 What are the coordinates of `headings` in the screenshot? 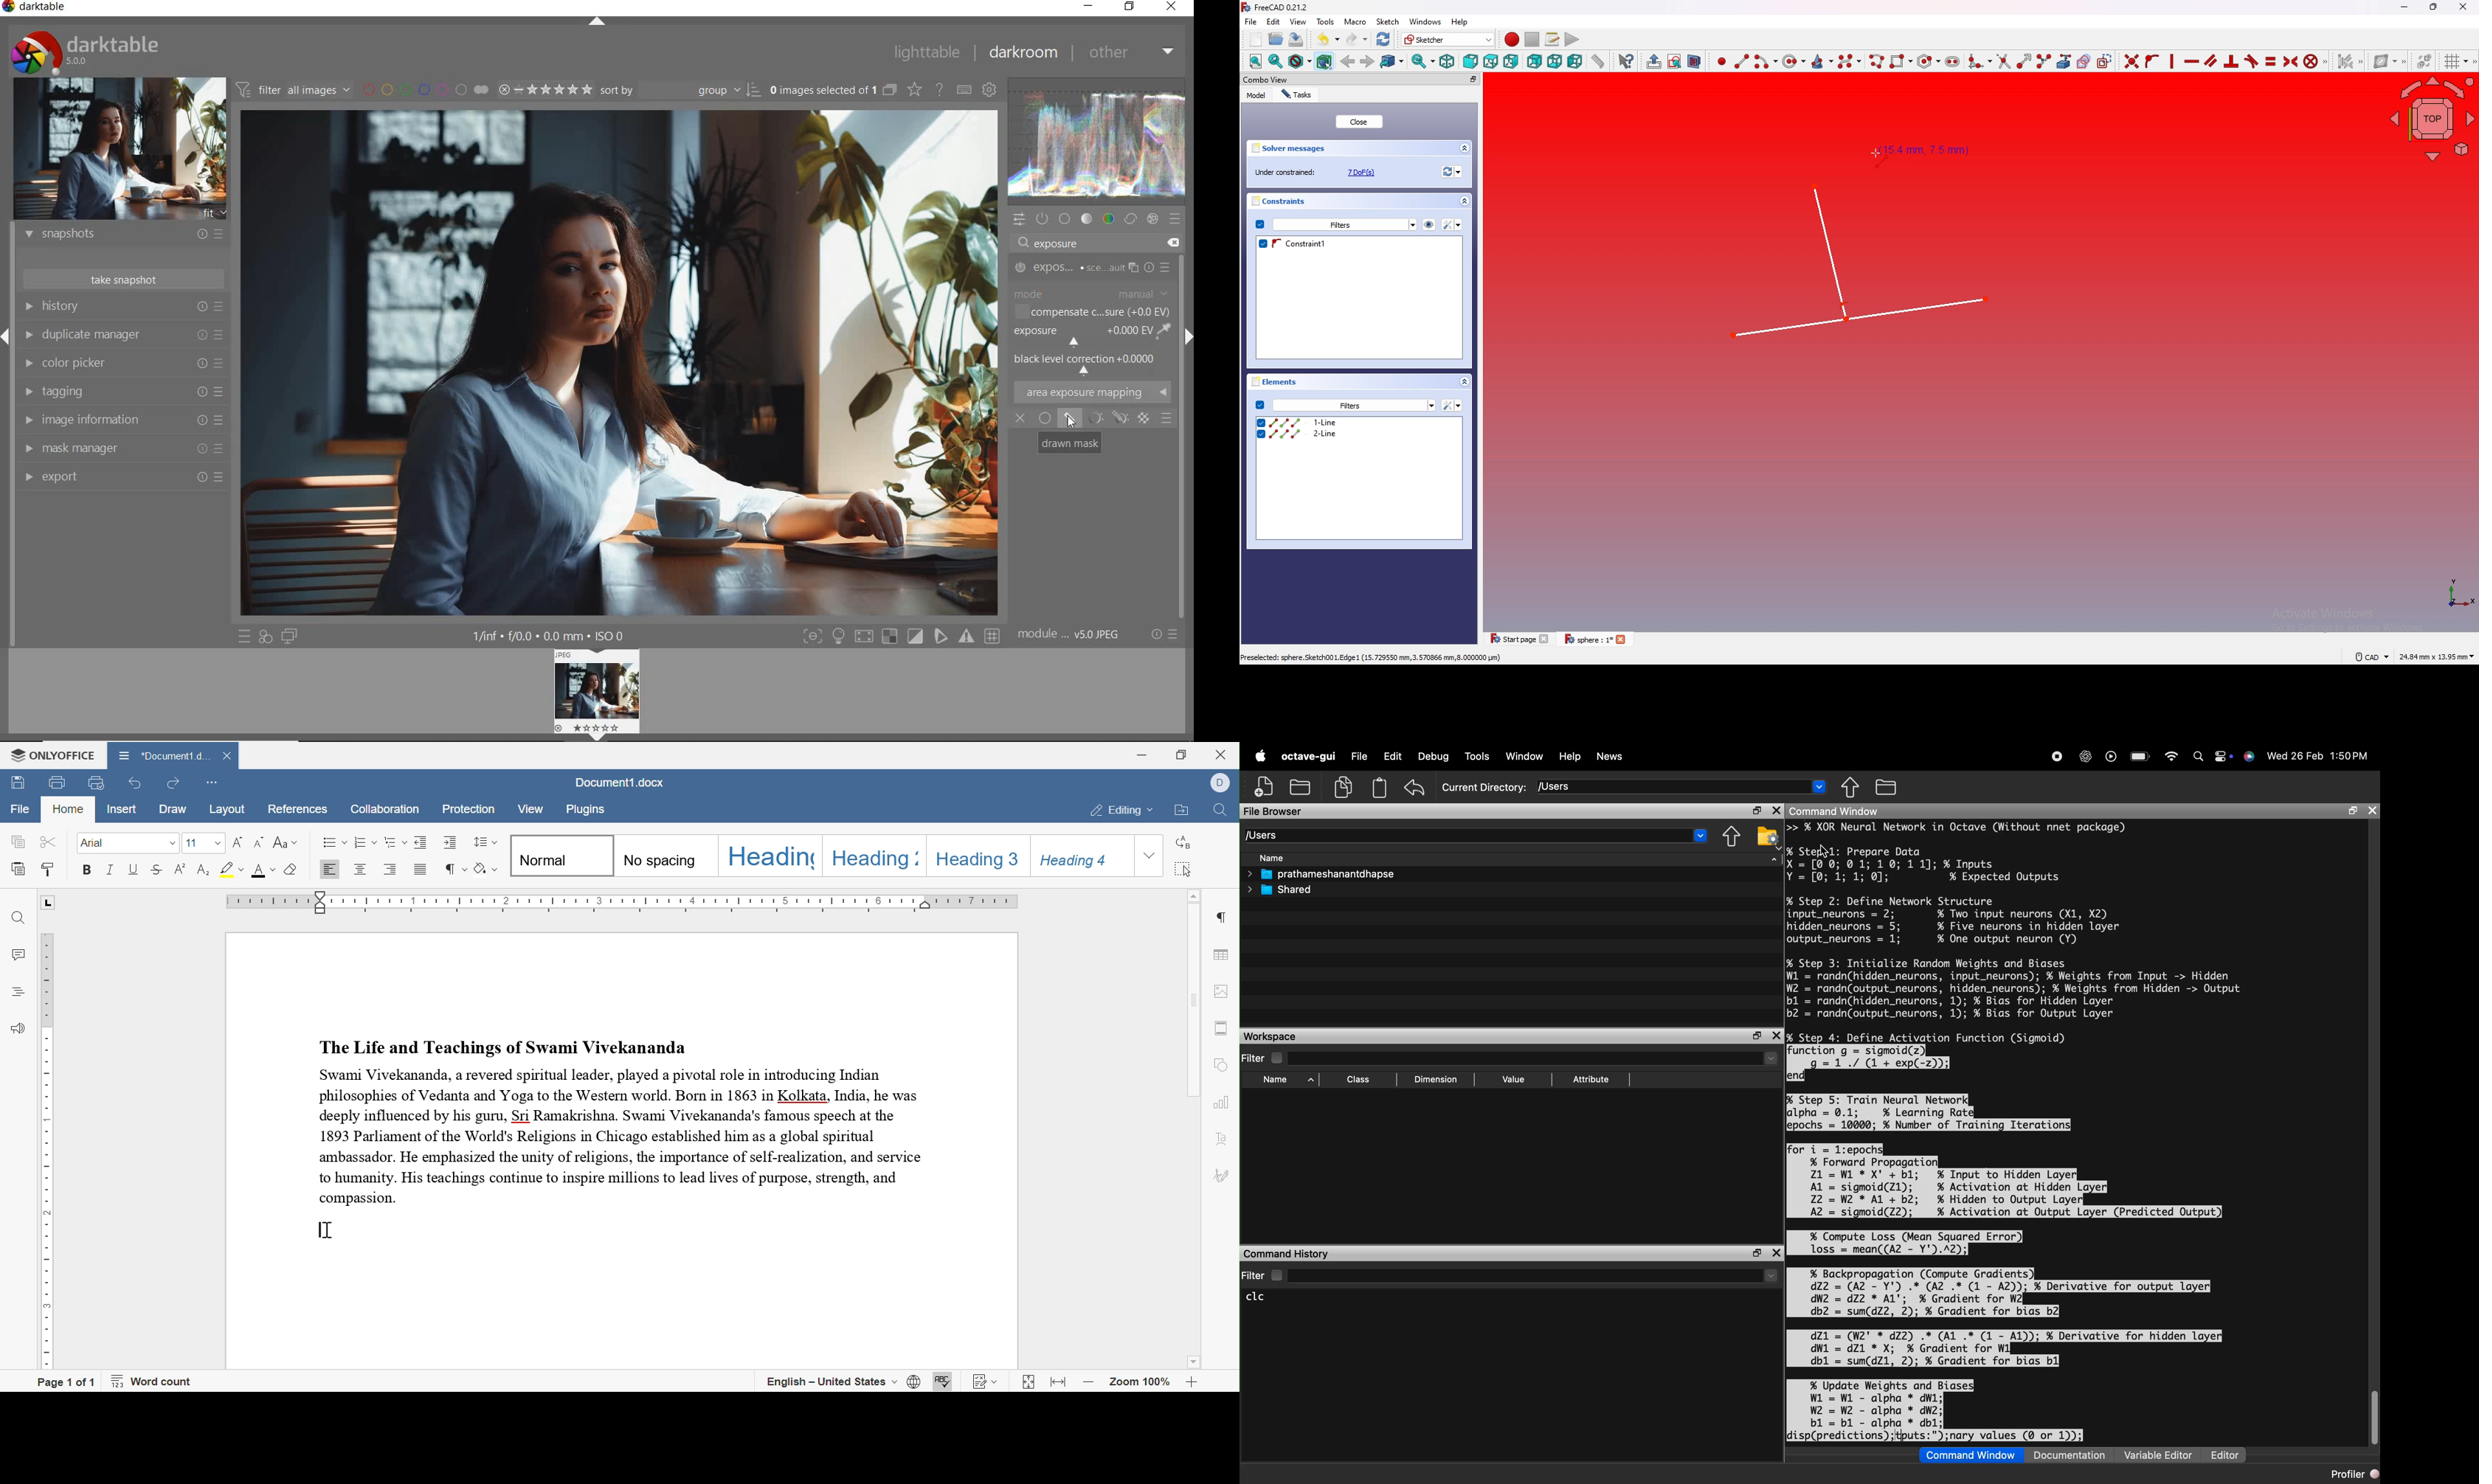 It's located at (20, 991).